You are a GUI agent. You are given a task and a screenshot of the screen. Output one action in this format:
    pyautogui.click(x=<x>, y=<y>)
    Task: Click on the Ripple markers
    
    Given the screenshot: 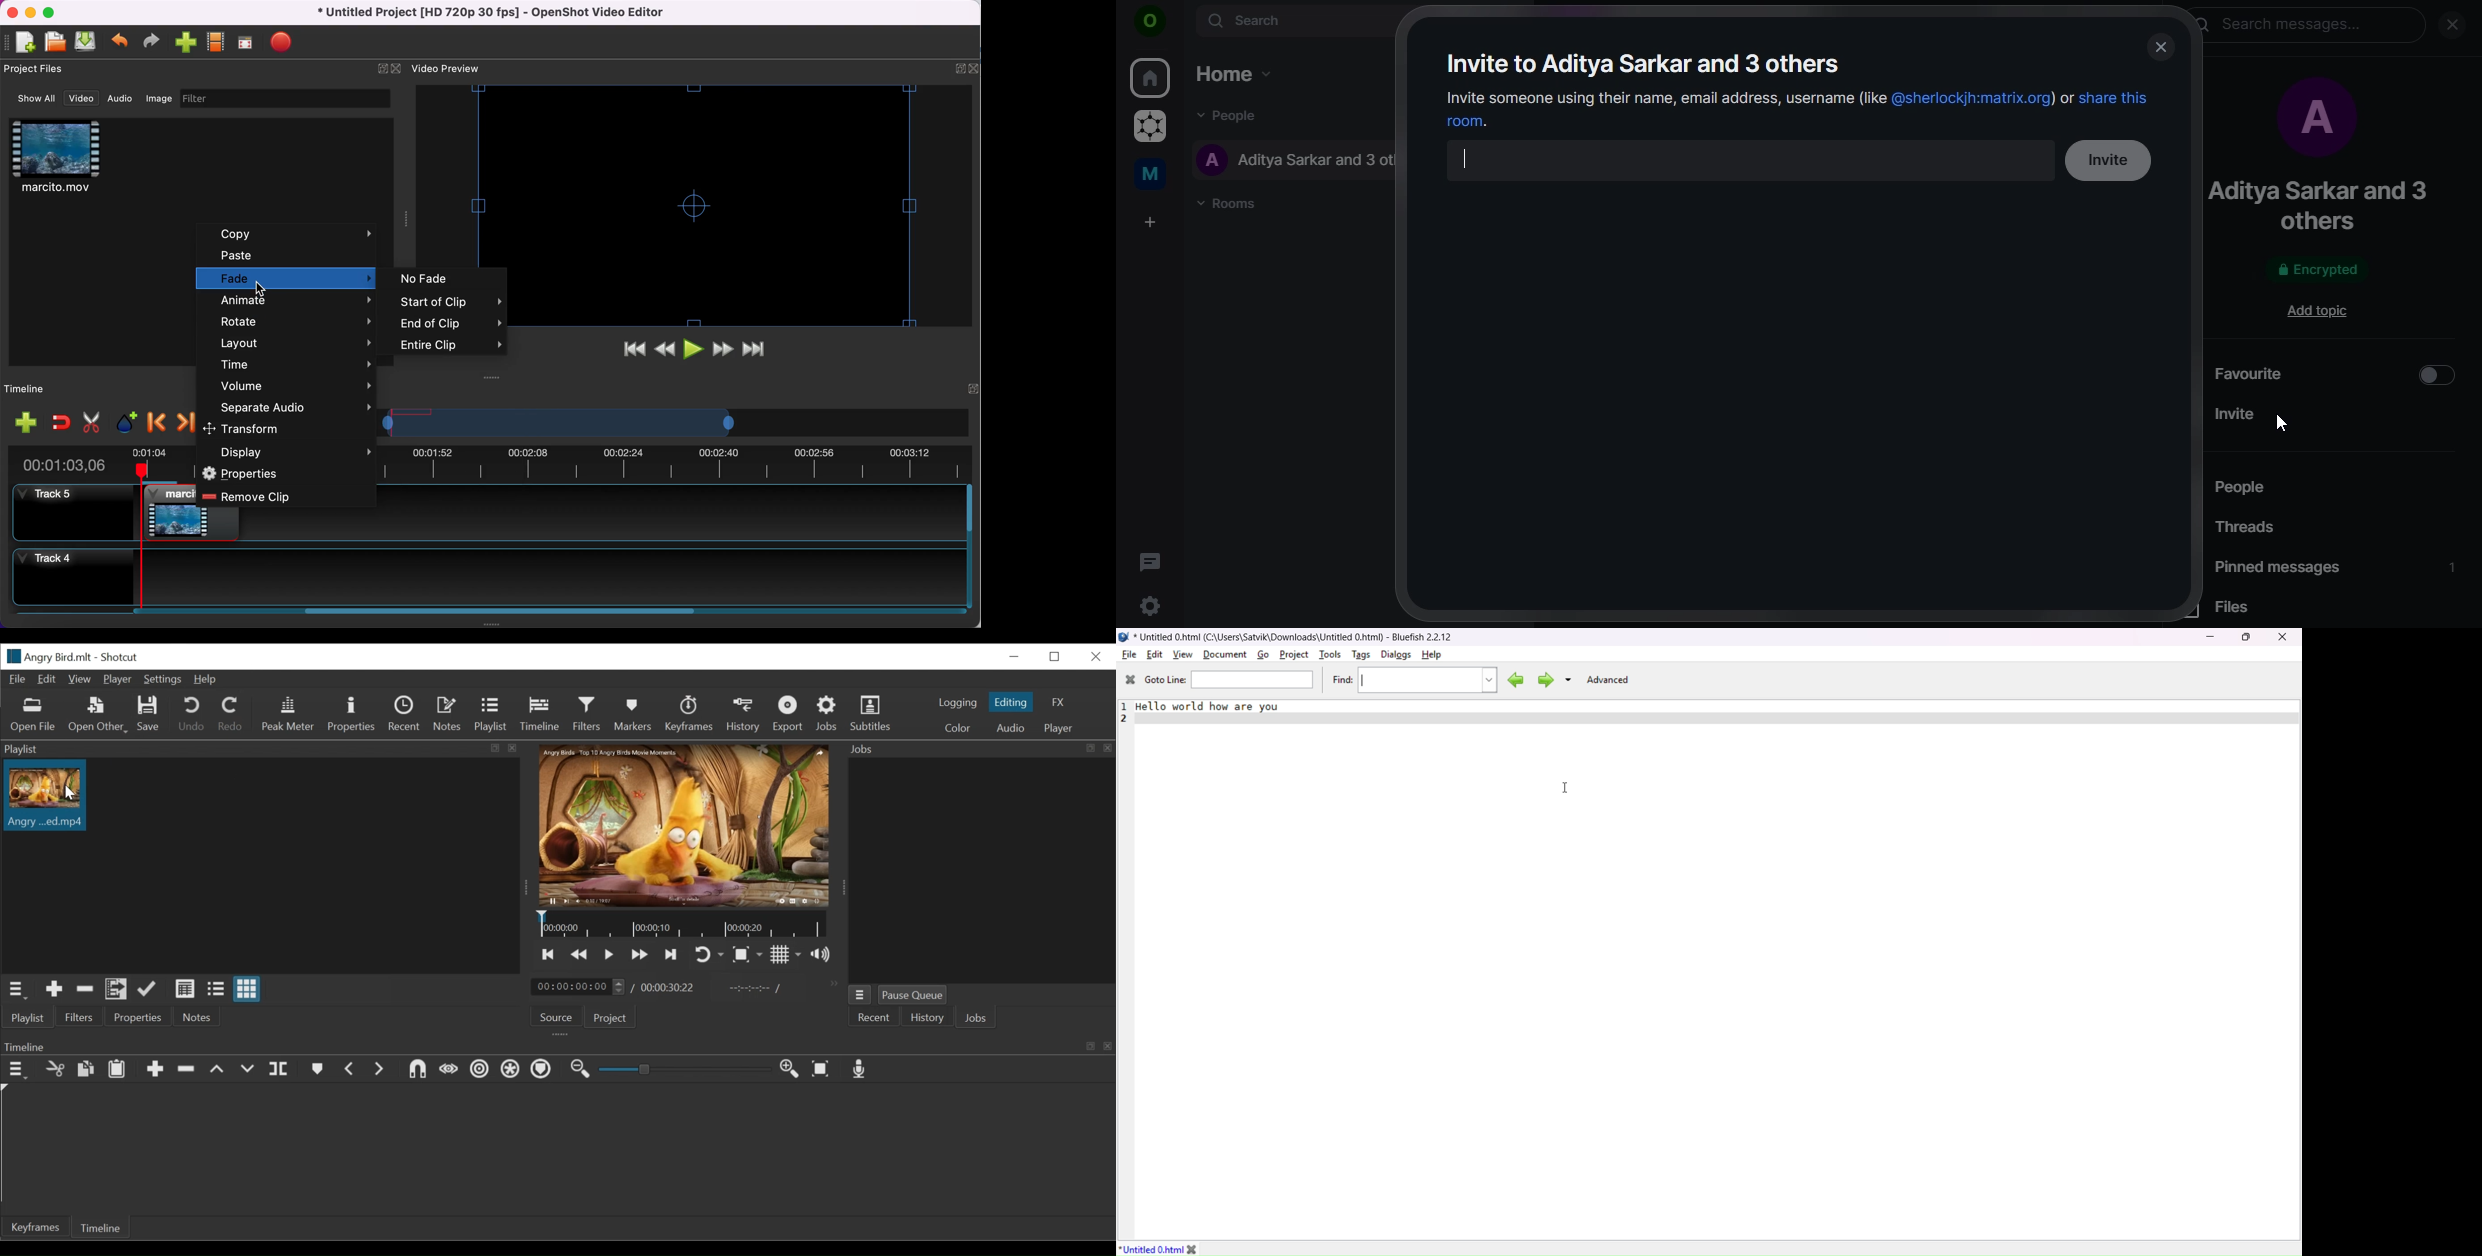 What is the action you would take?
    pyautogui.click(x=543, y=1070)
    